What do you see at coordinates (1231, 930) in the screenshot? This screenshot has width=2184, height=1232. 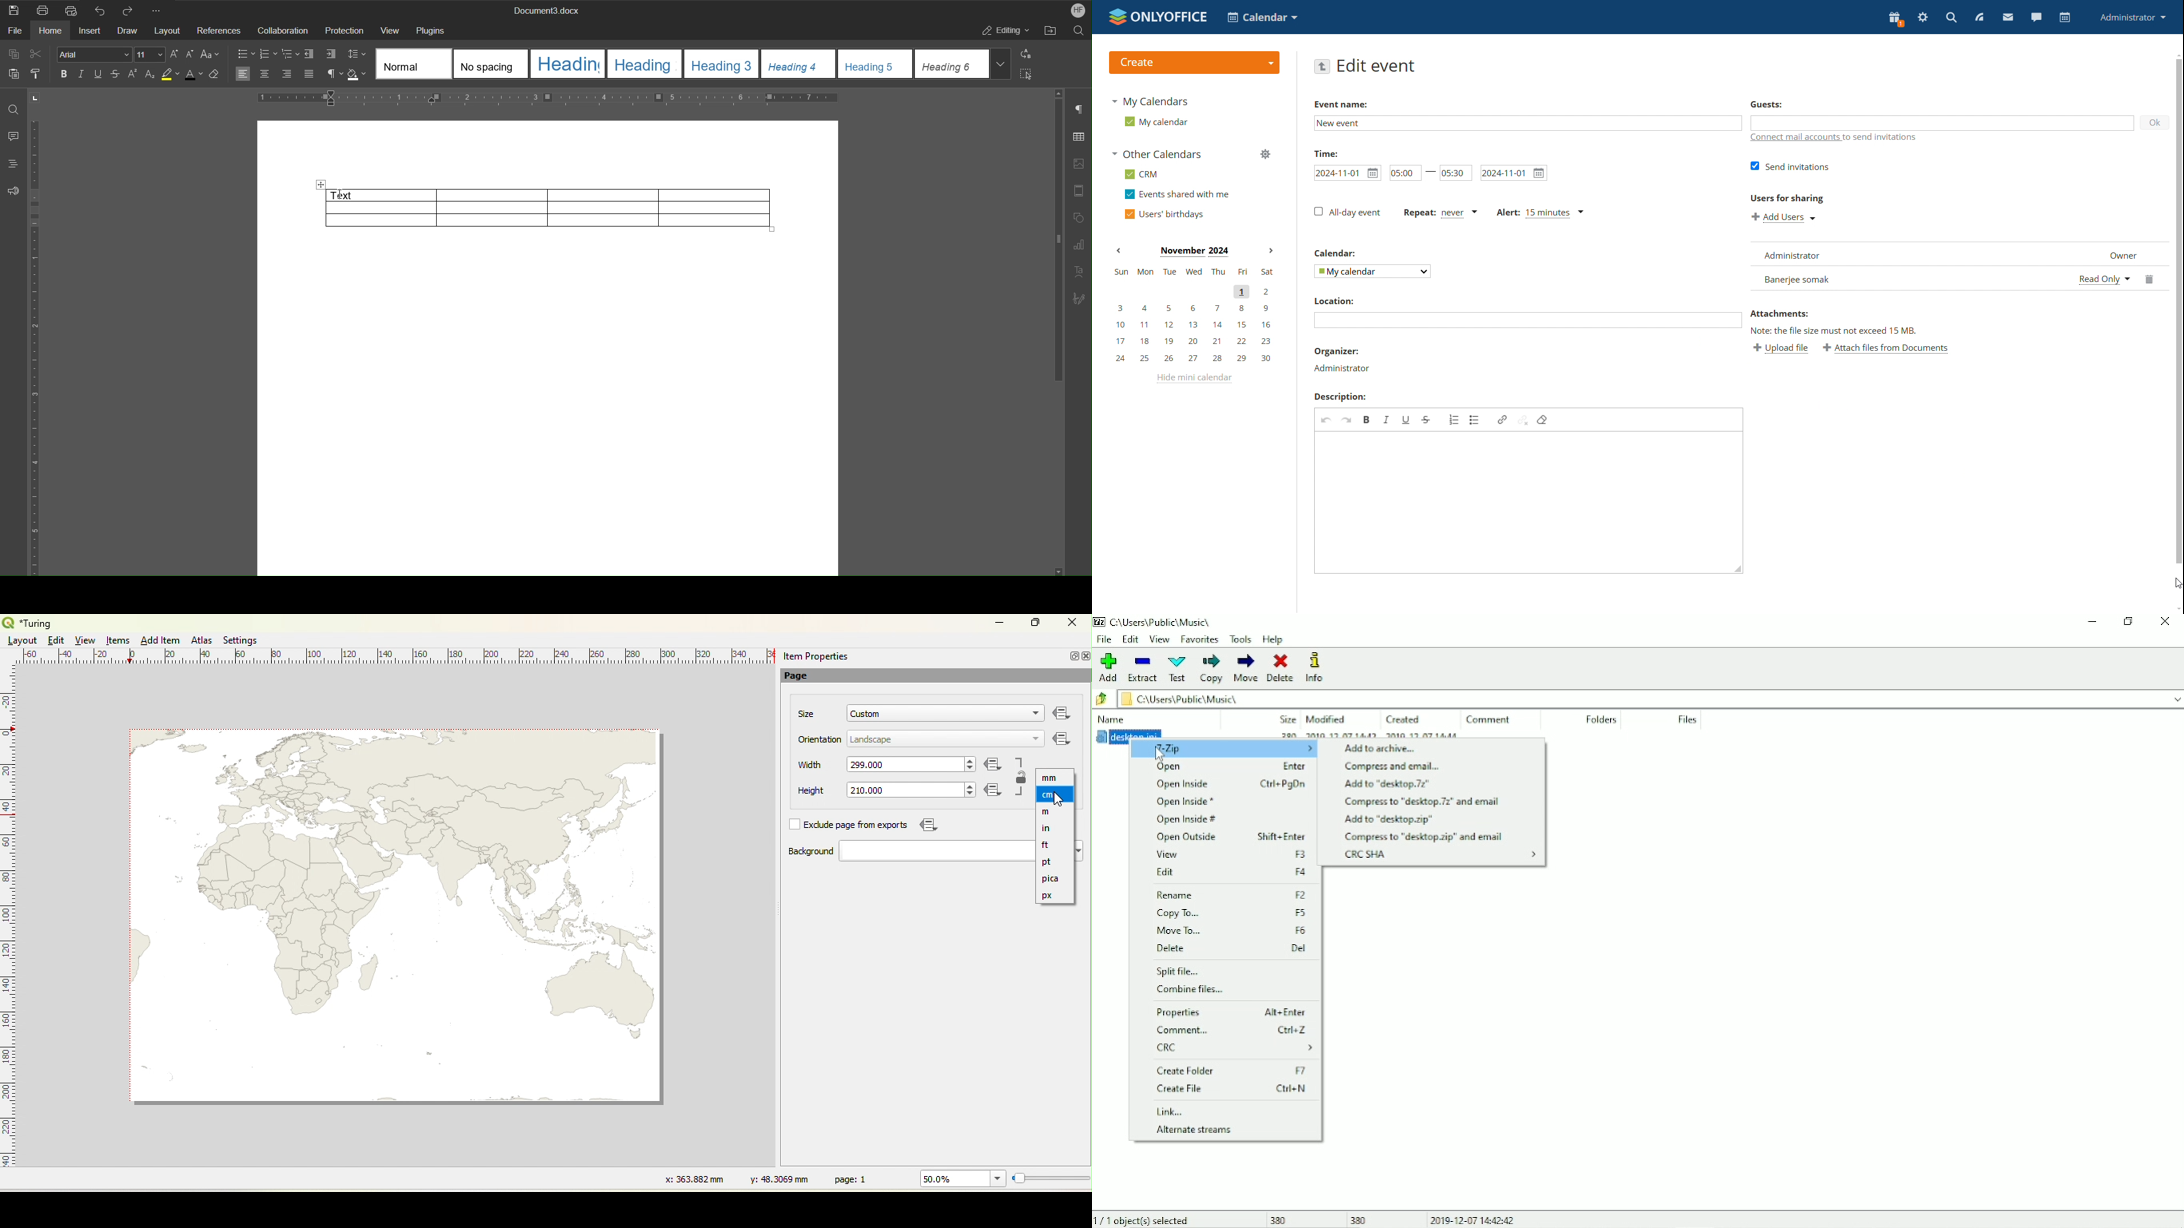 I see `Move To` at bounding box center [1231, 930].